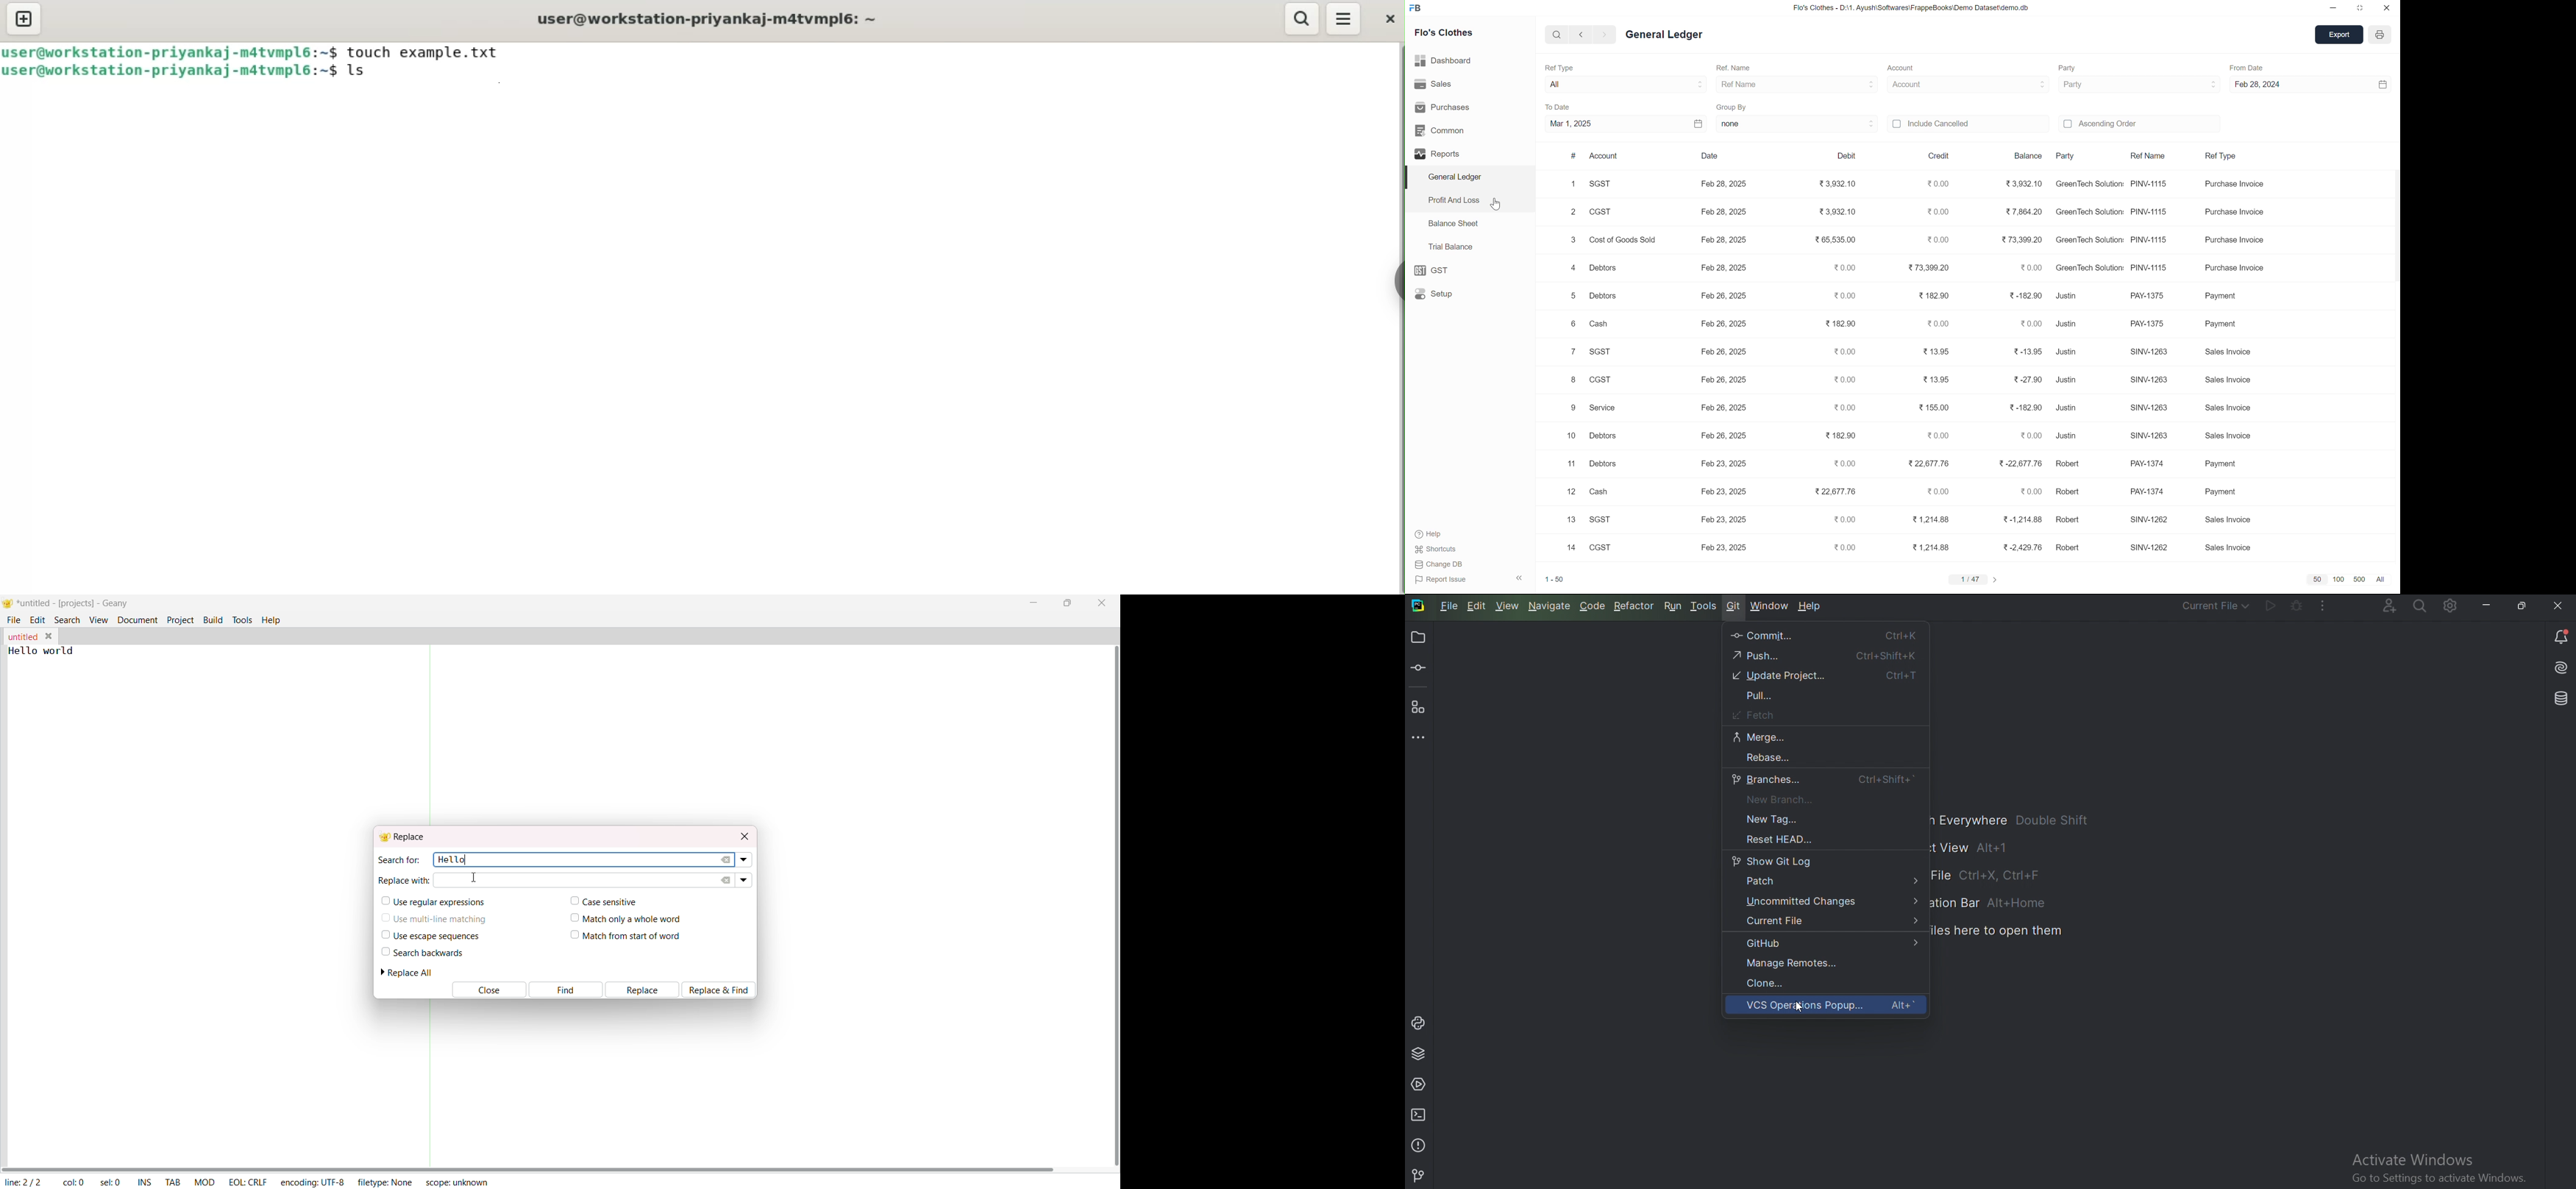  What do you see at coordinates (1721, 354) in the screenshot?
I see `Feb 26, 2025` at bounding box center [1721, 354].